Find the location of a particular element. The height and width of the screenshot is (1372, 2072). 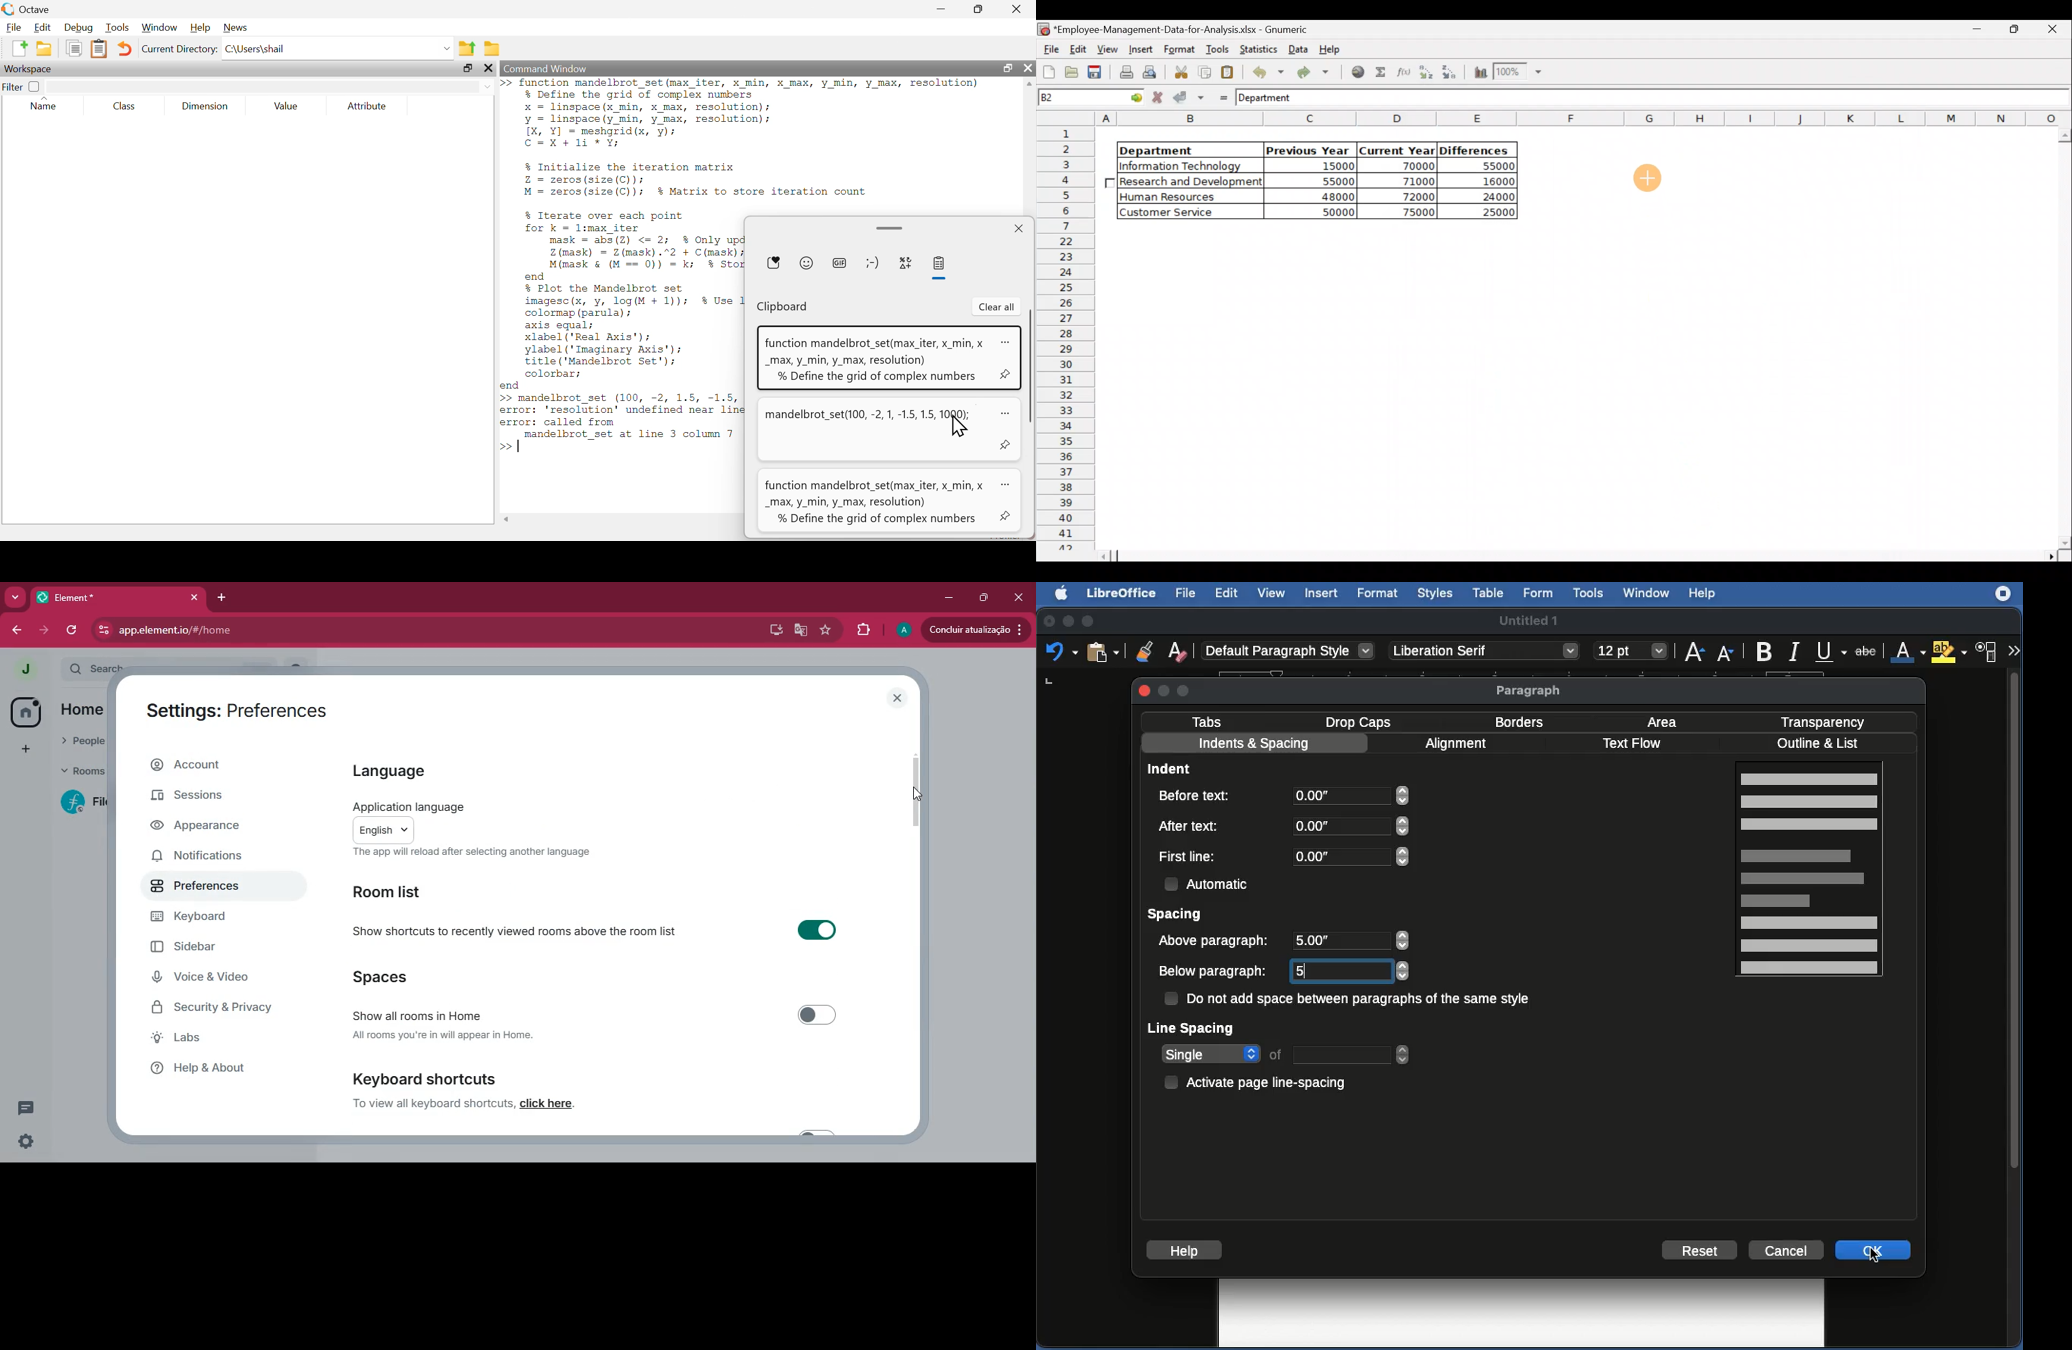

font size increase is located at coordinates (1692, 655).